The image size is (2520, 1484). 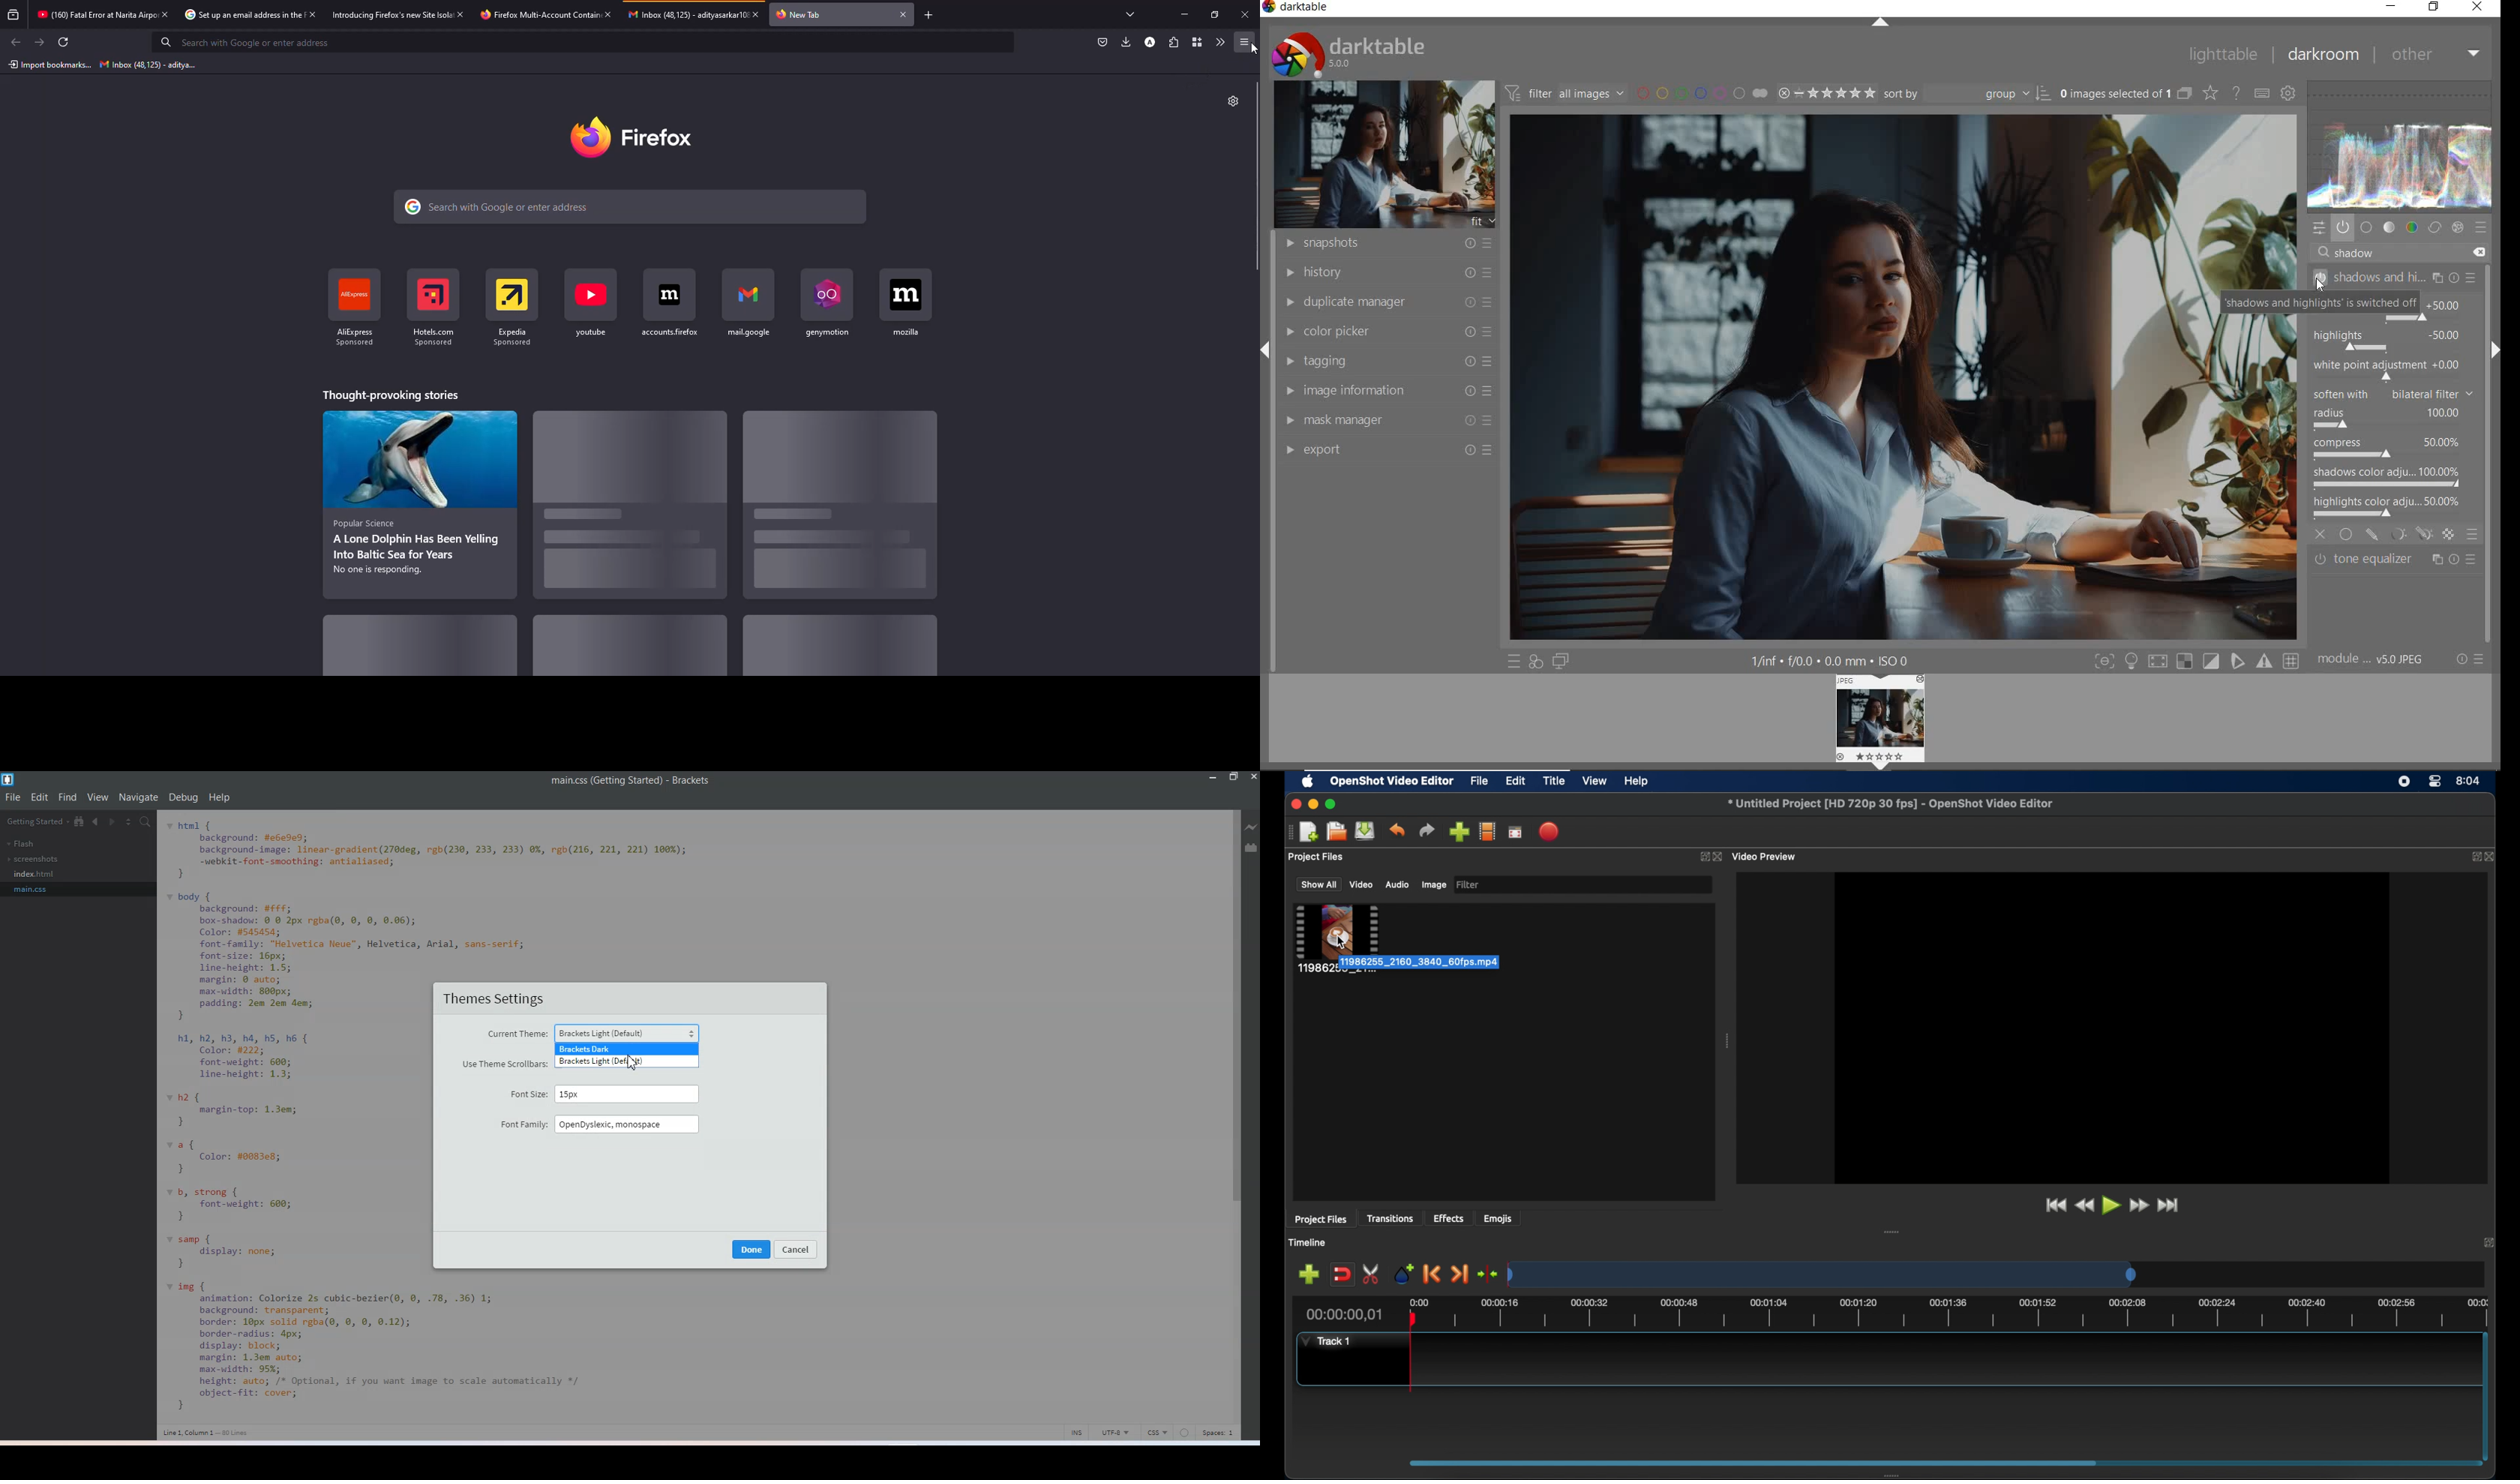 What do you see at coordinates (2114, 93) in the screenshot?
I see `selected images` at bounding box center [2114, 93].